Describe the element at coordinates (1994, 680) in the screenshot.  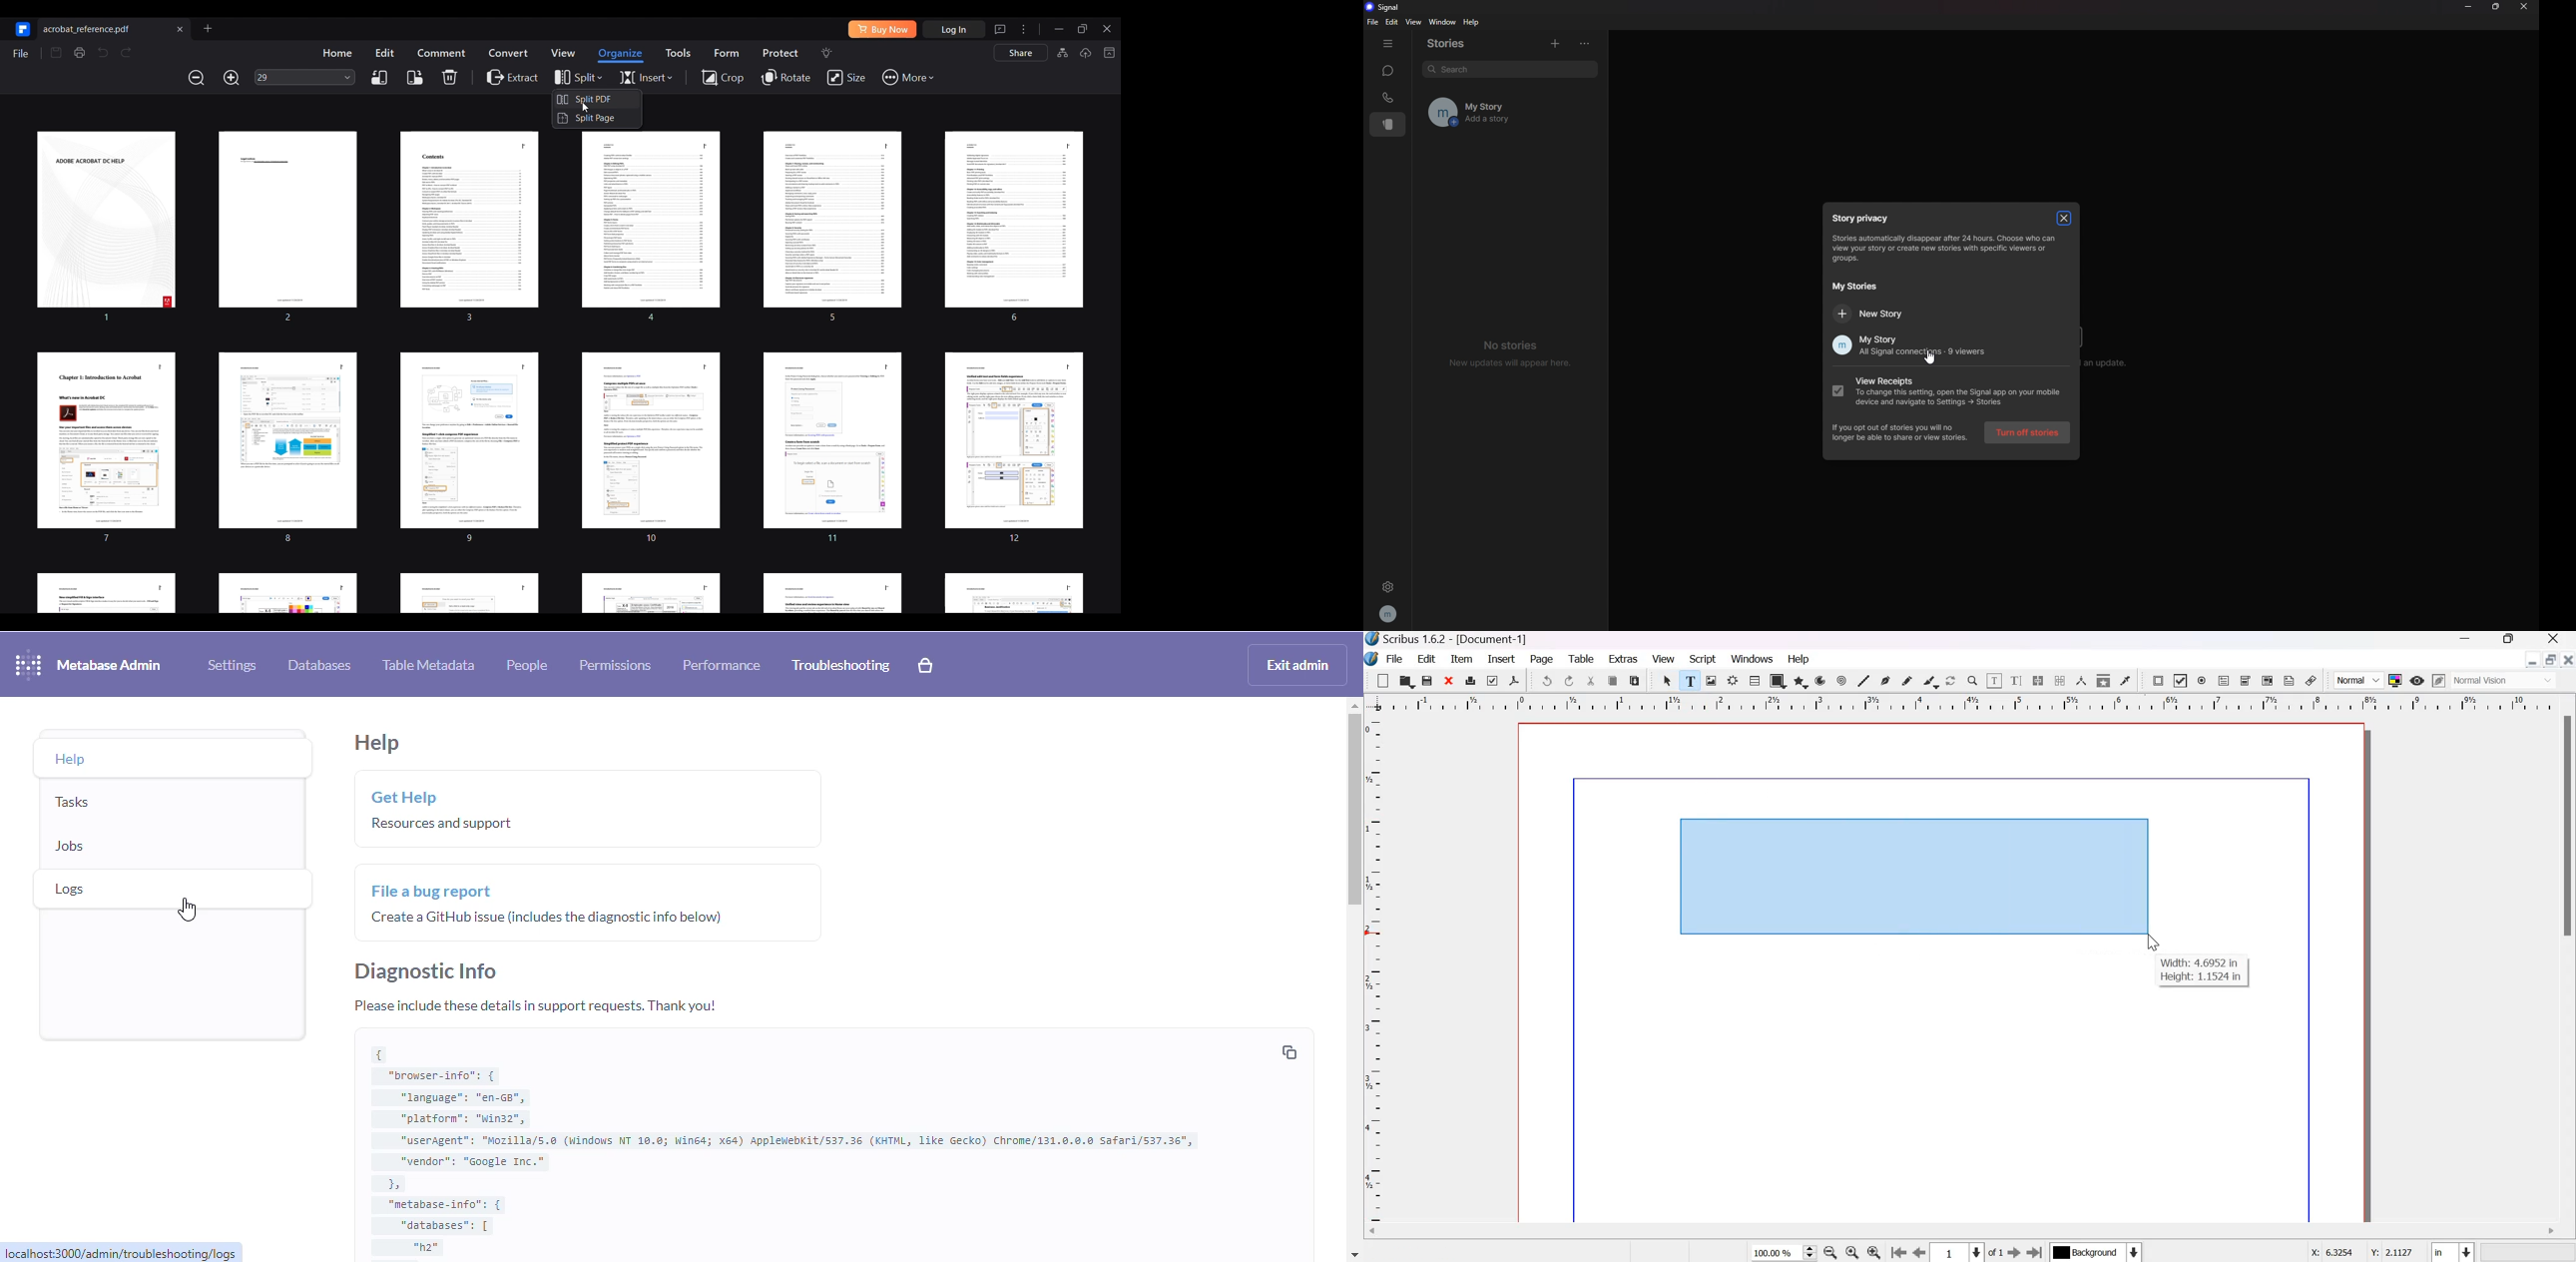
I see `edit contents of frame` at that location.